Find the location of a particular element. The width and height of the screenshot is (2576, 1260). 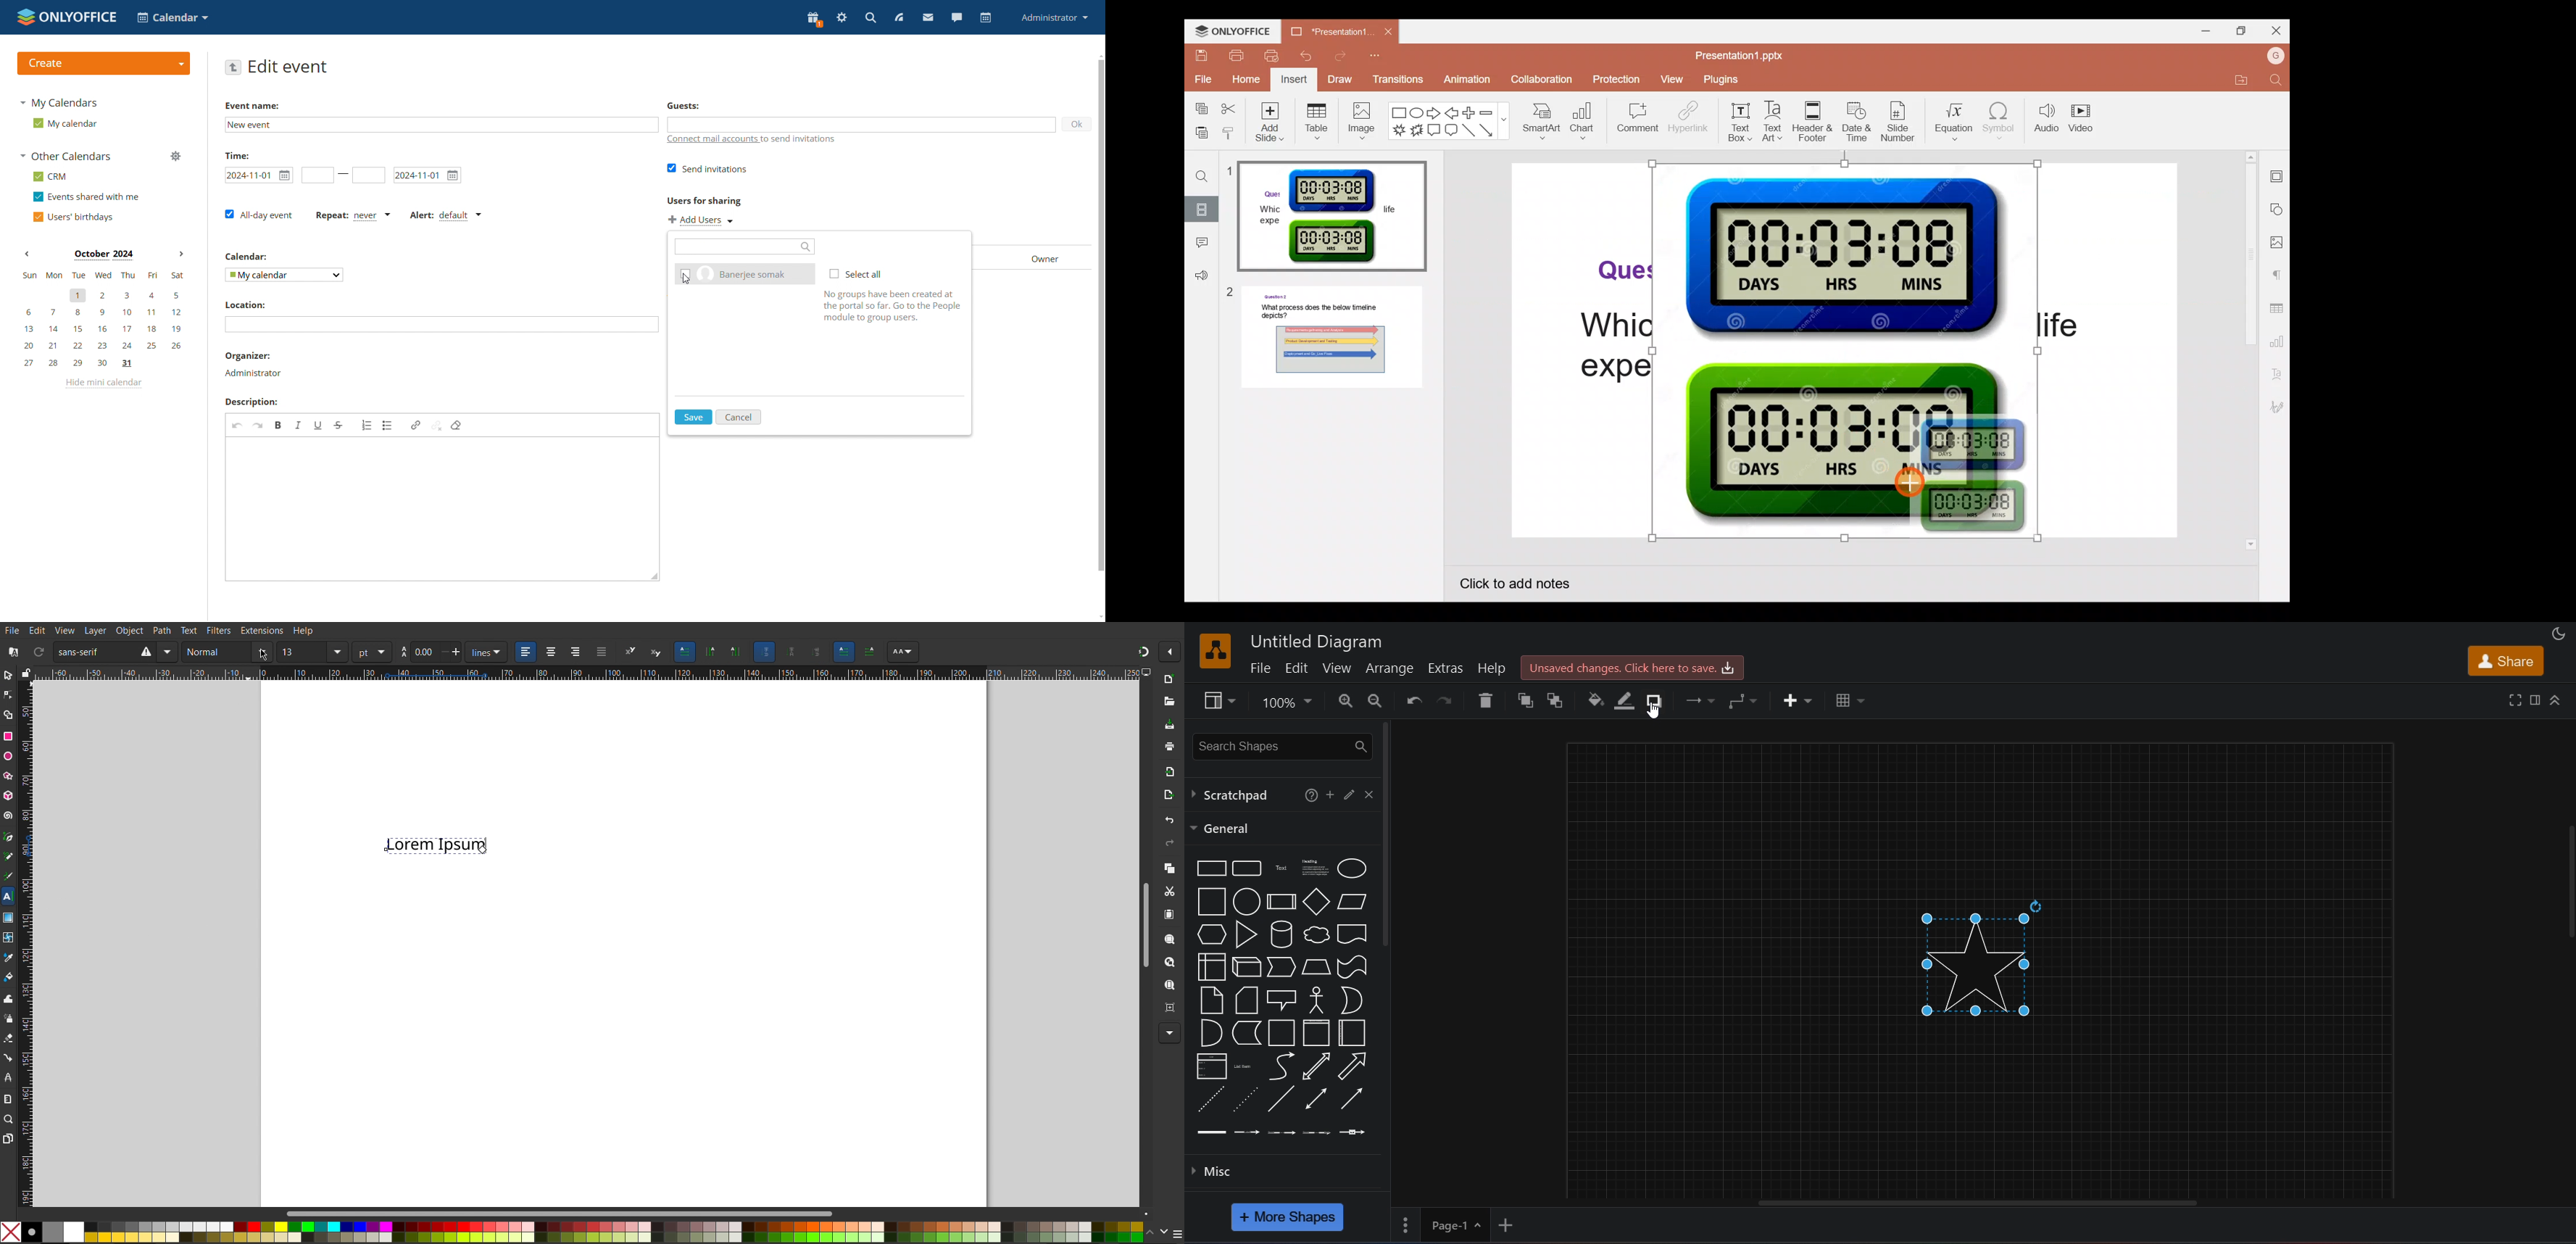

Minimize is located at coordinates (2204, 30).